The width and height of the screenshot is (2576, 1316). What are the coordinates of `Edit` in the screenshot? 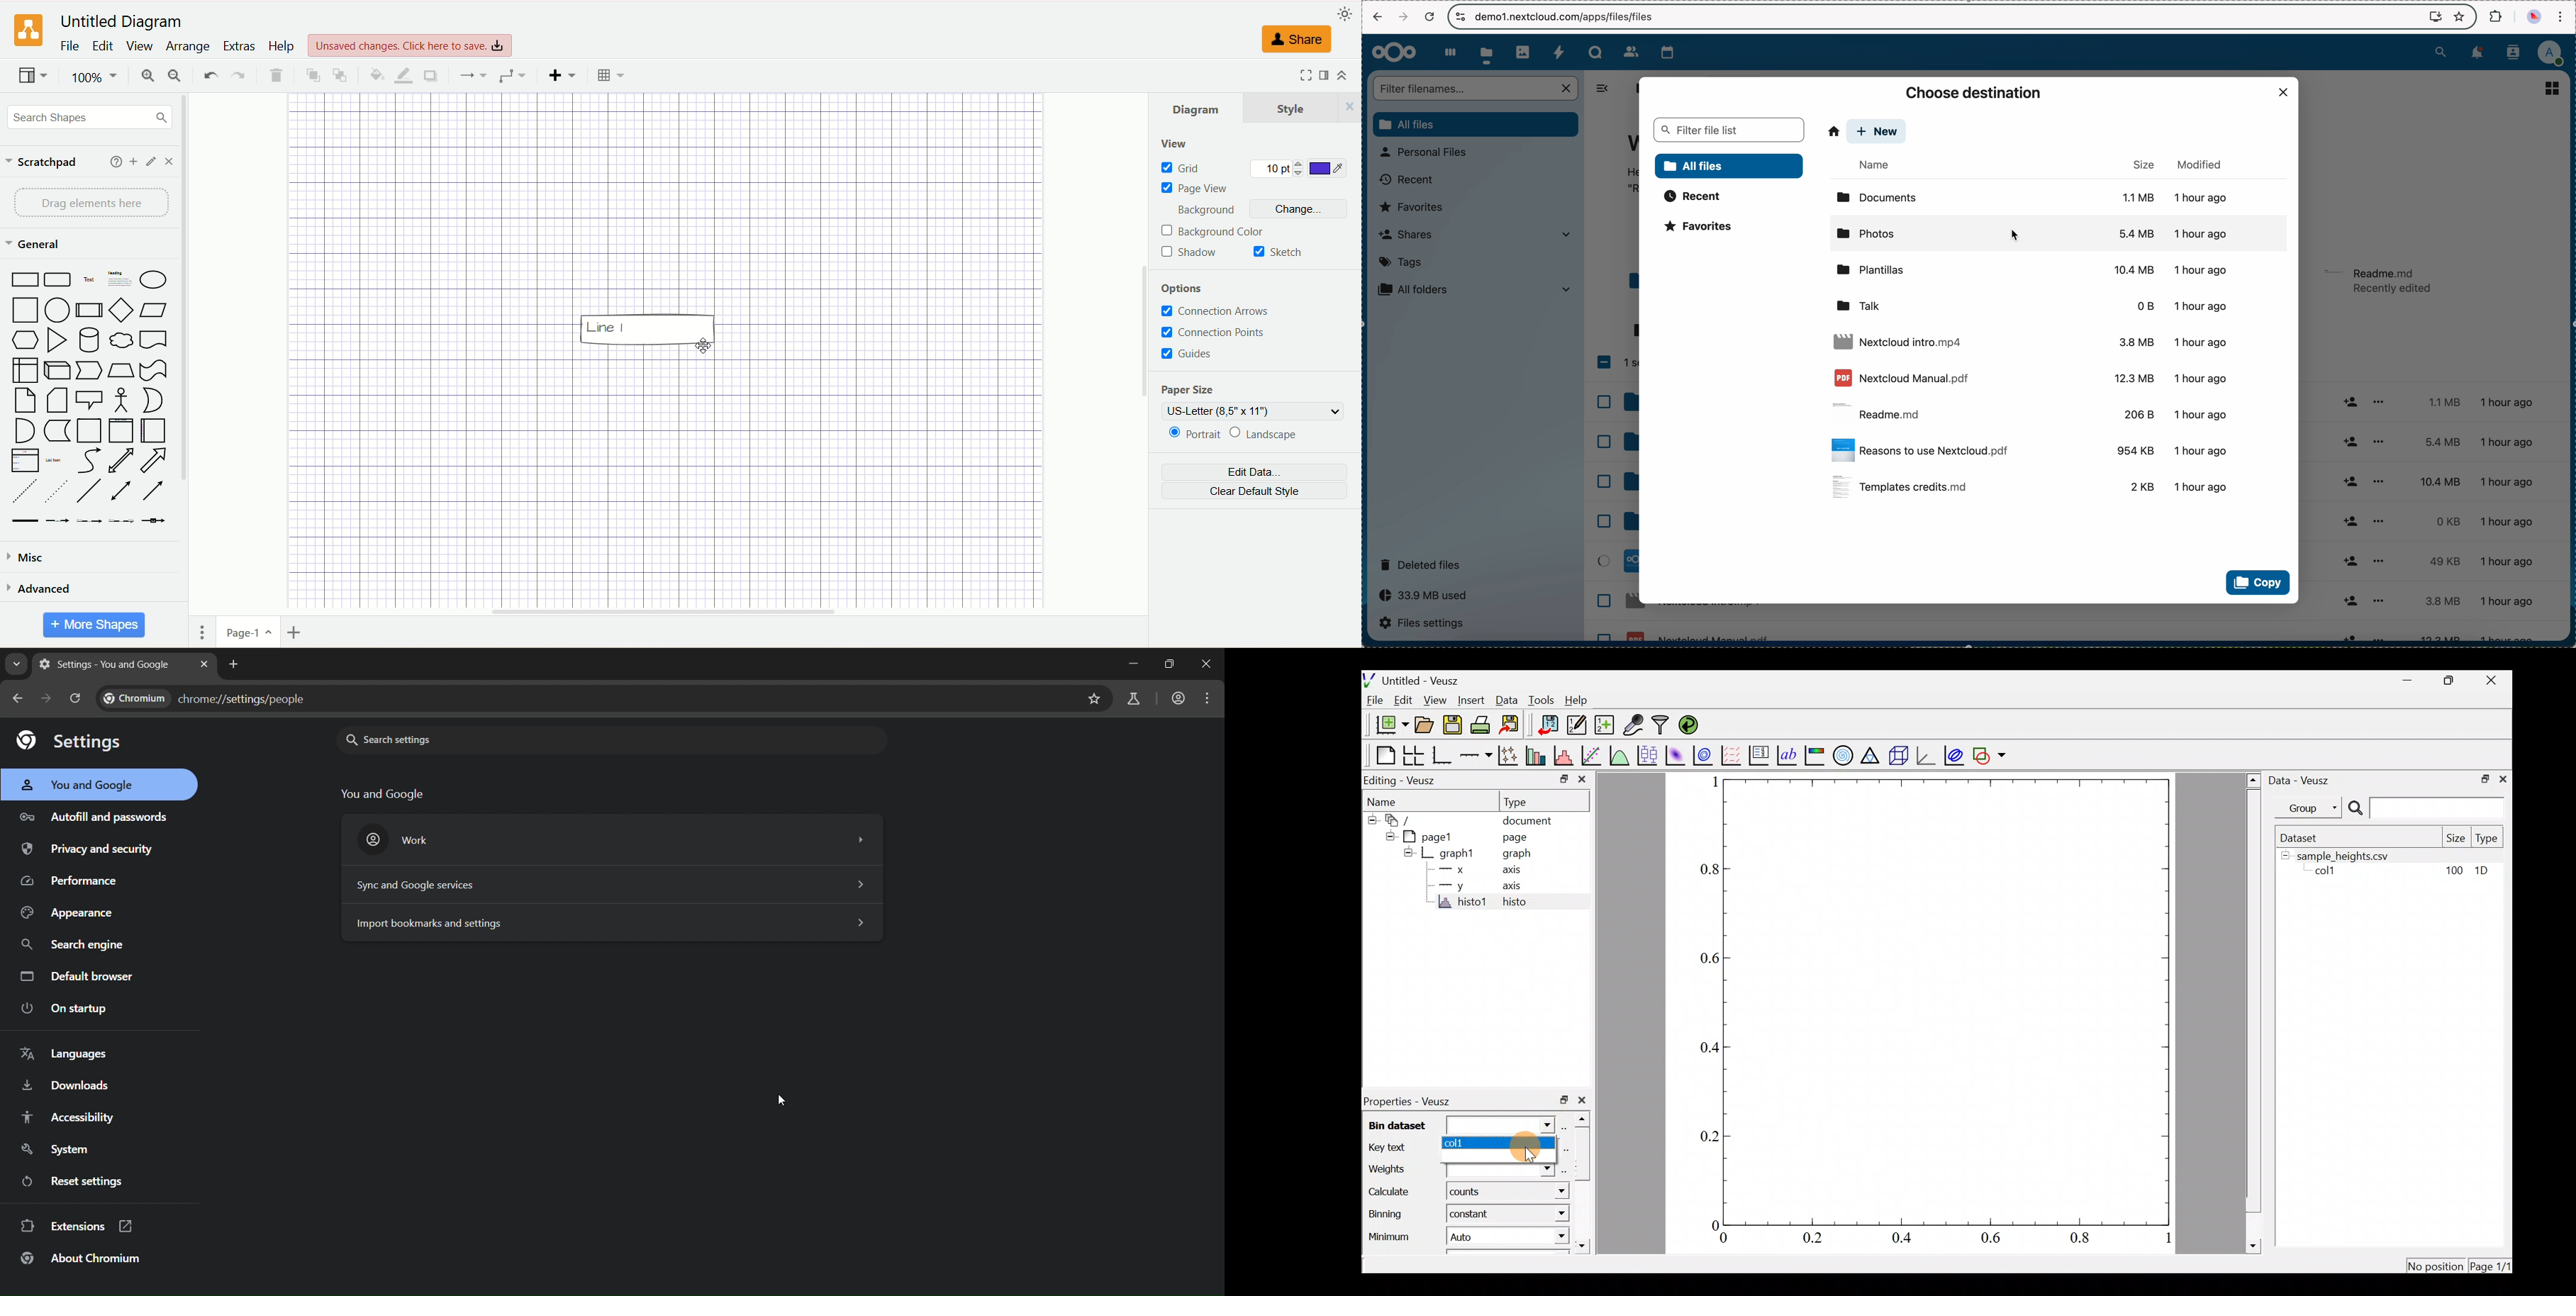 It's located at (1402, 701).